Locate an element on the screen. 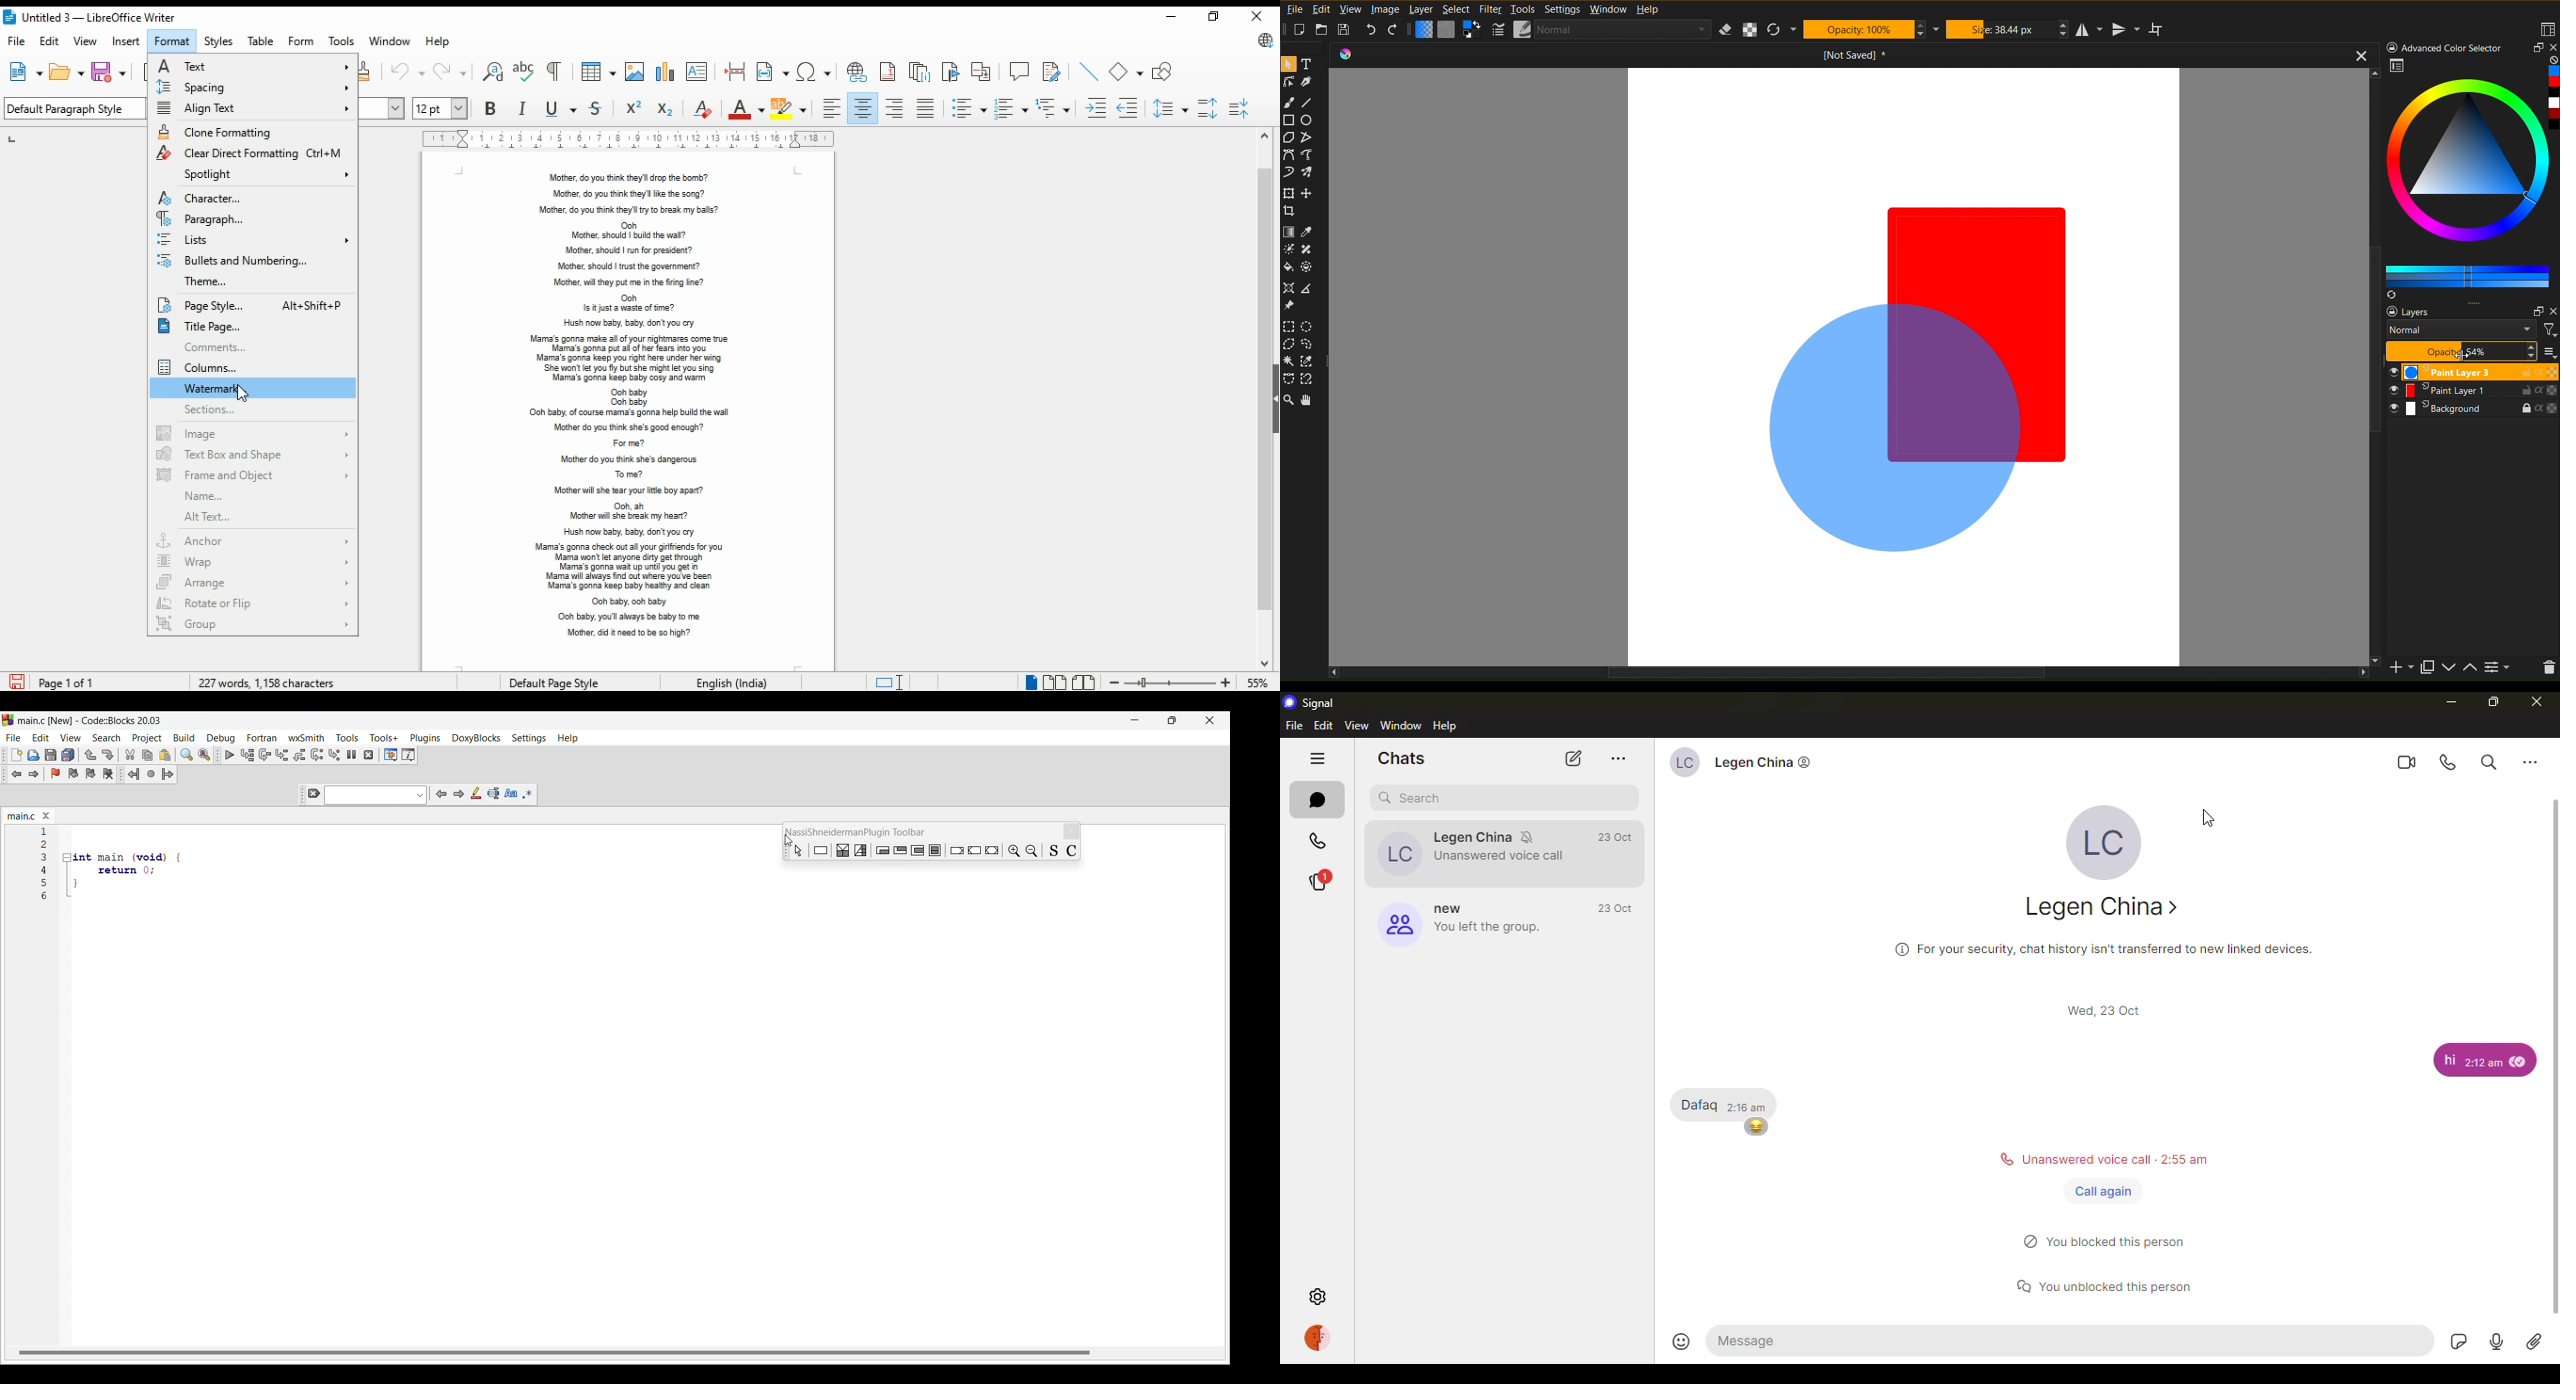 This screenshot has width=2576, height=1400. Curve Tool is located at coordinates (1289, 155).